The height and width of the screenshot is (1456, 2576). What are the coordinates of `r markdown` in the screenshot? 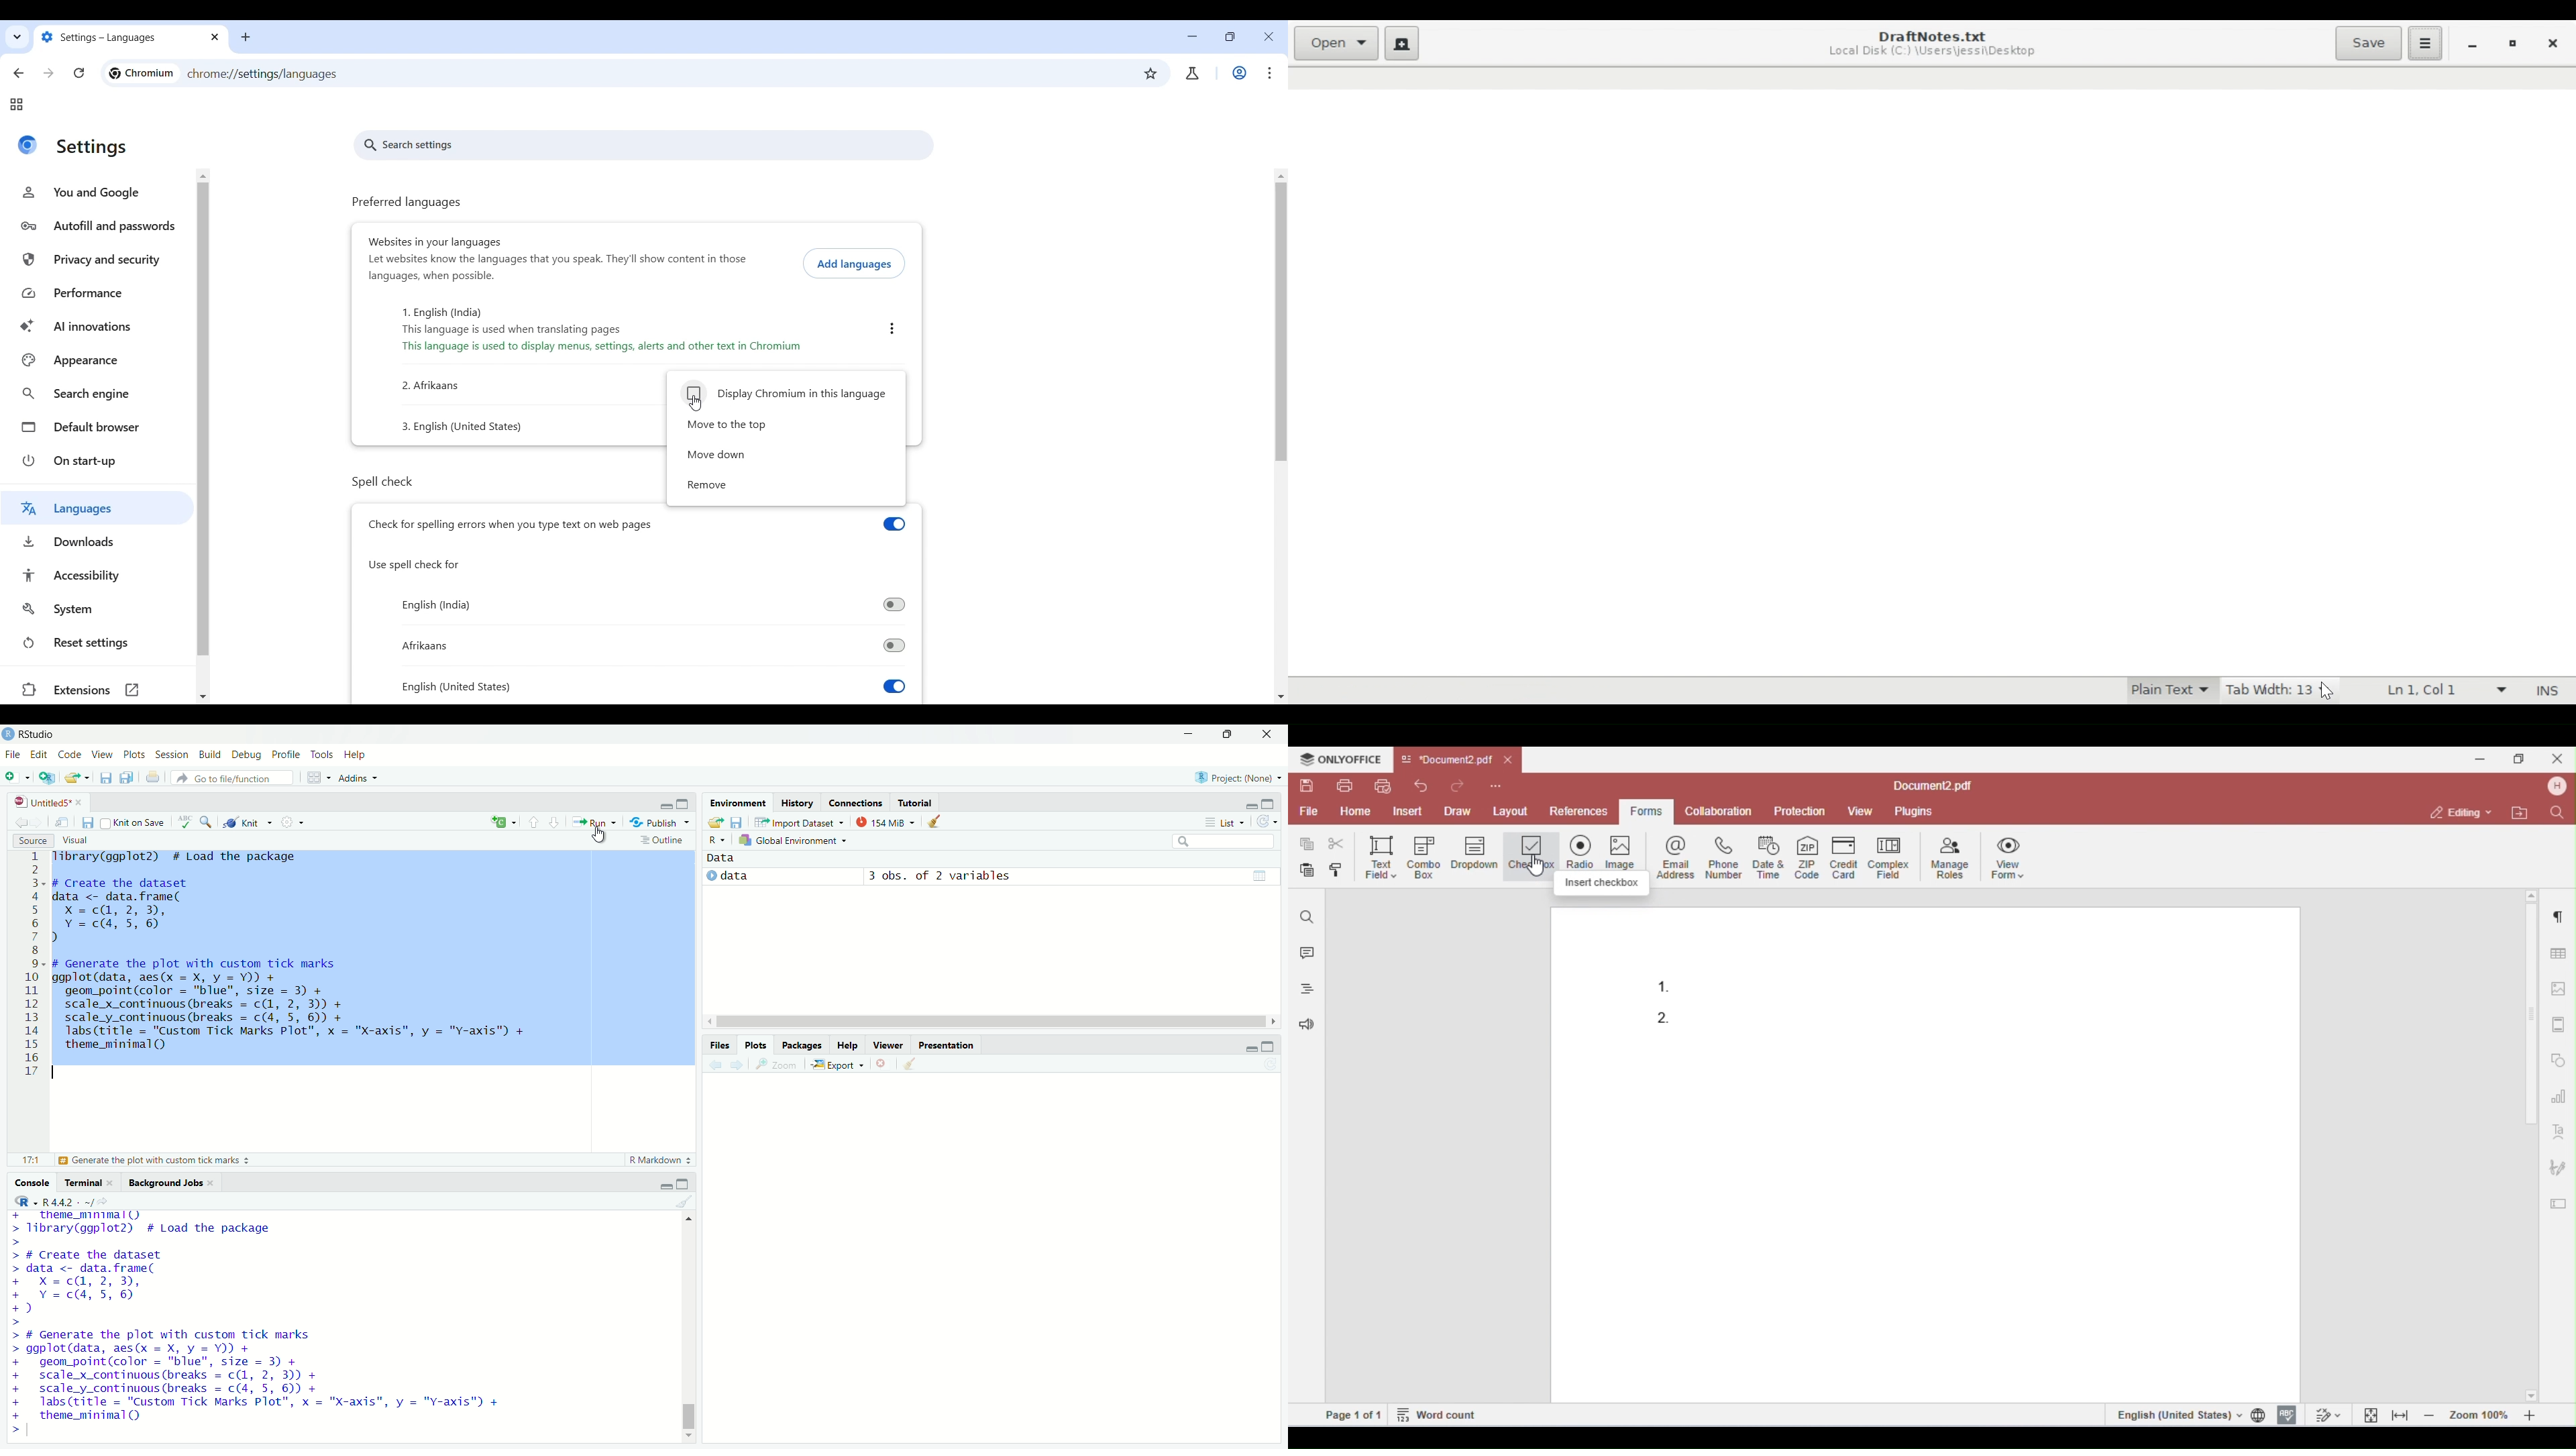 It's located at (656, 1159).